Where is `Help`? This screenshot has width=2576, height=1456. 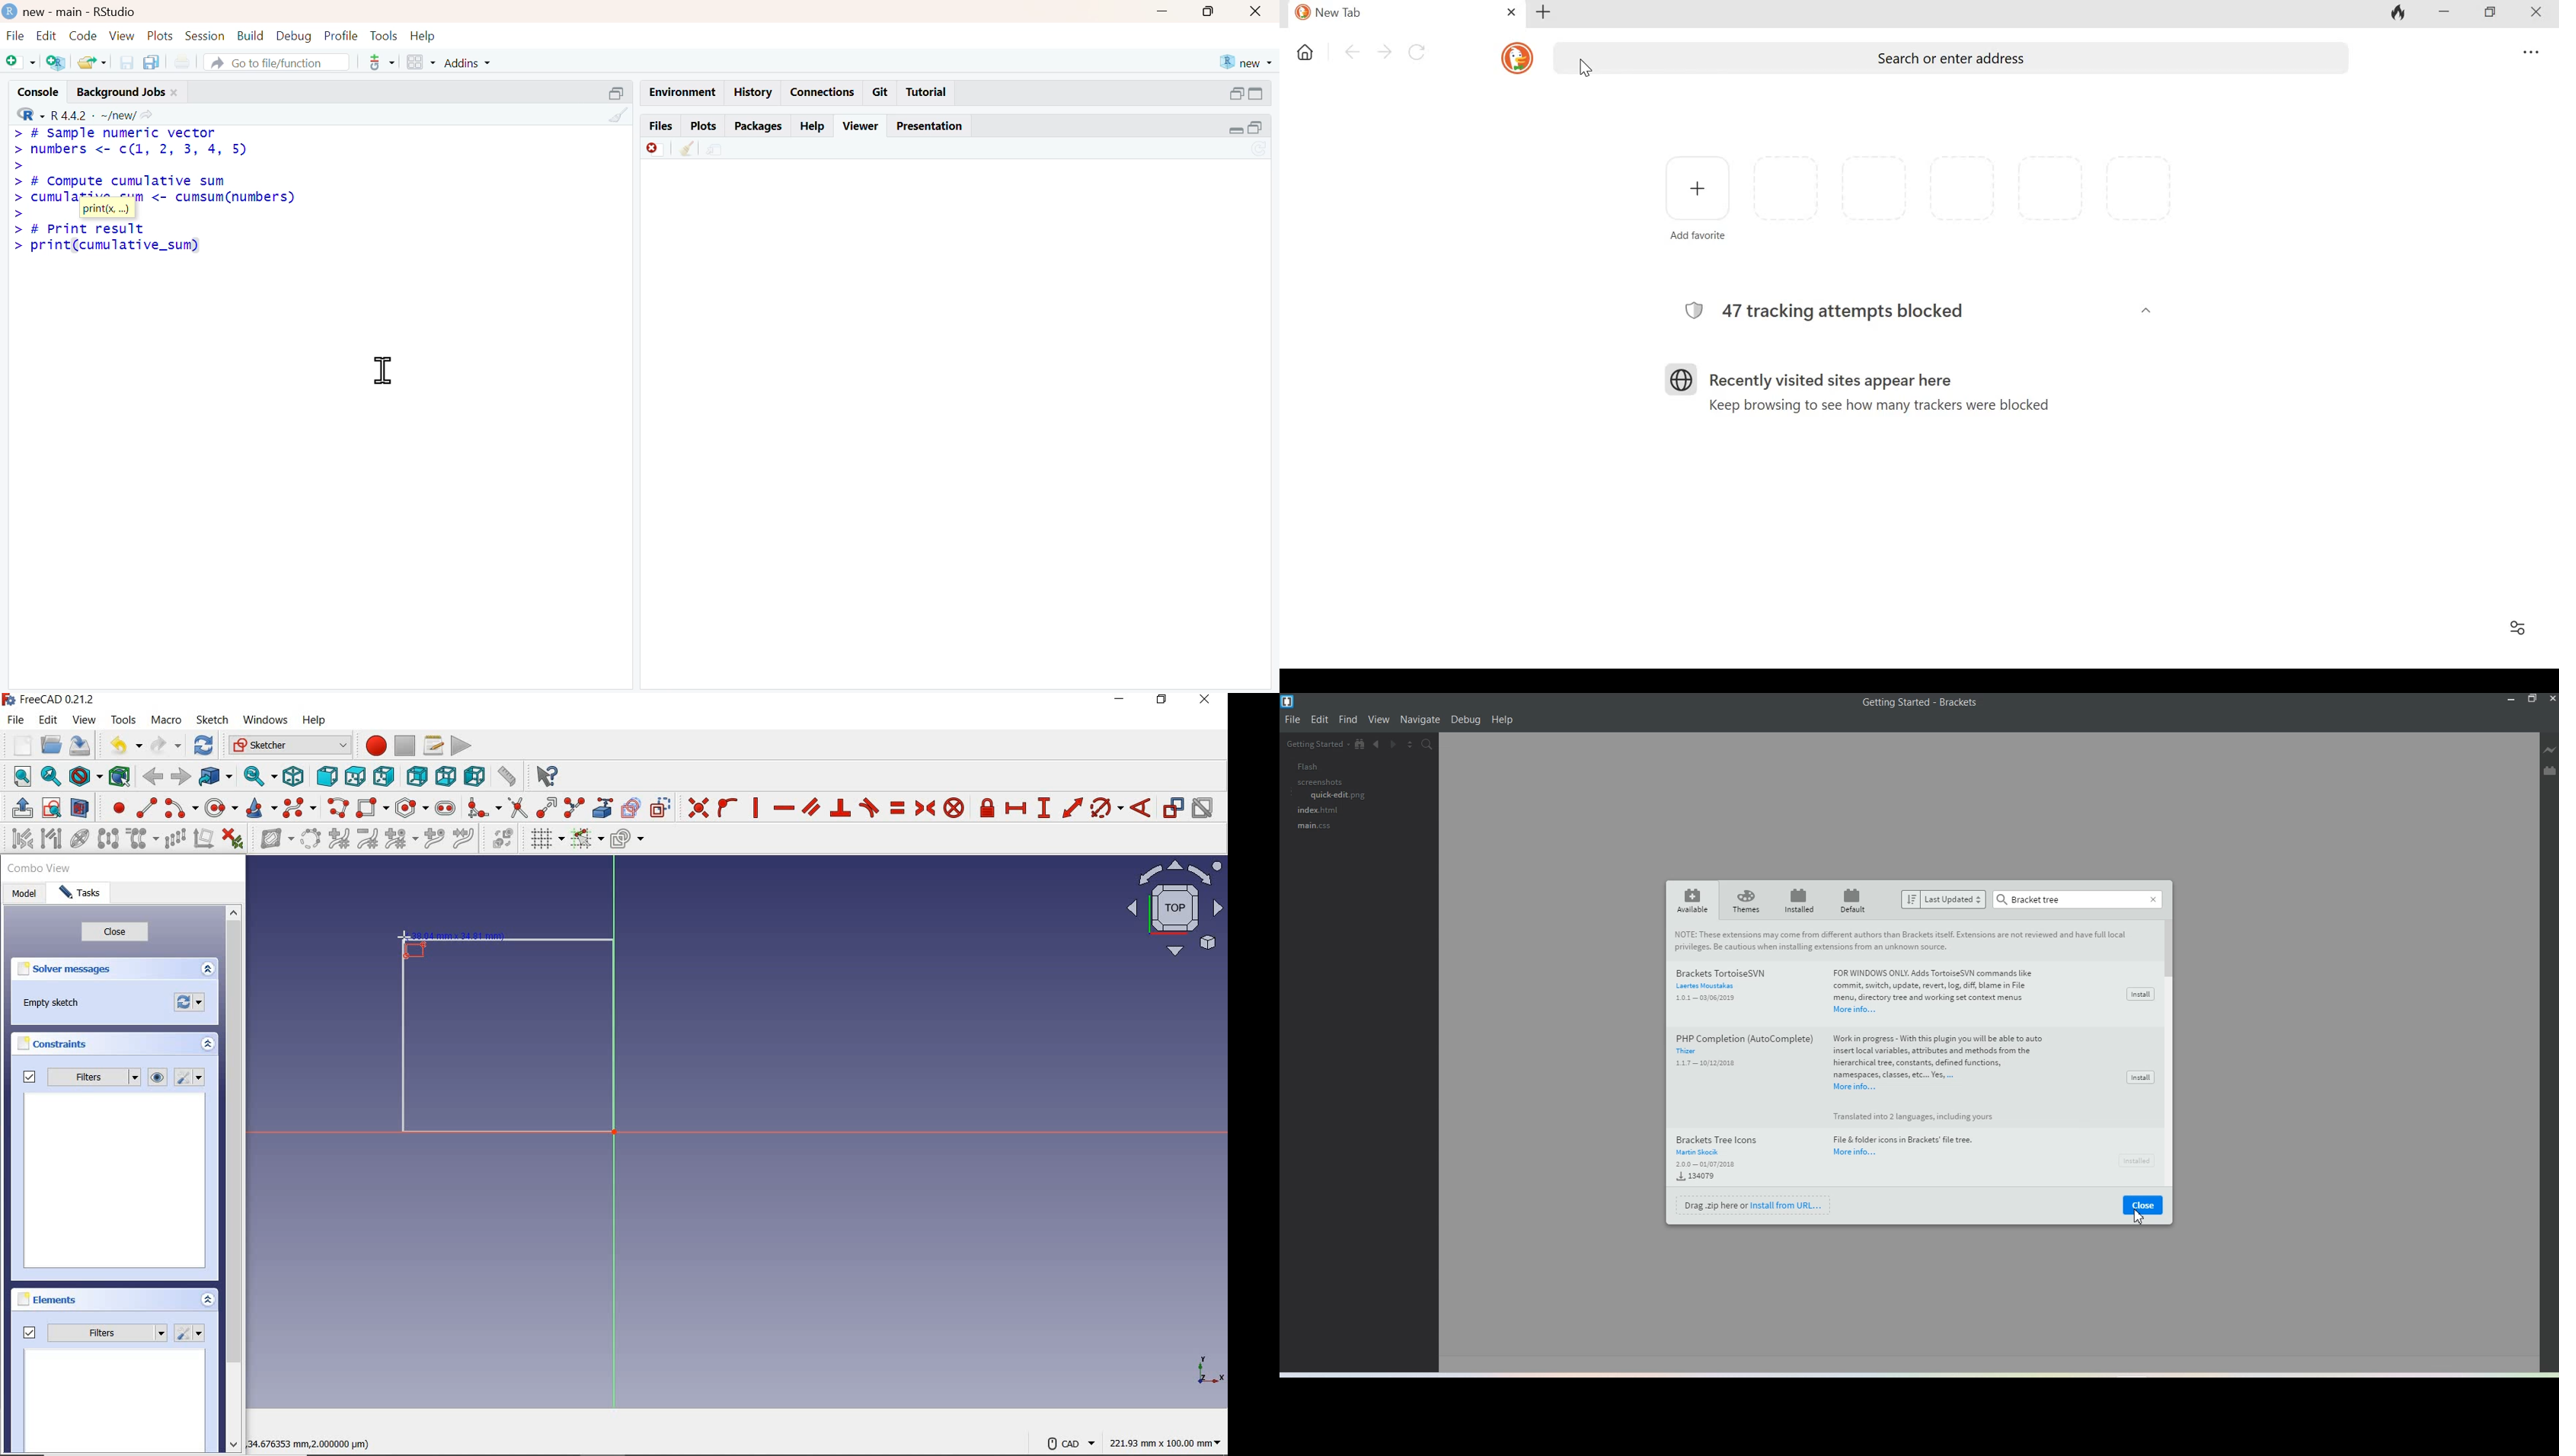
Help is located at coordinates (810, 126).